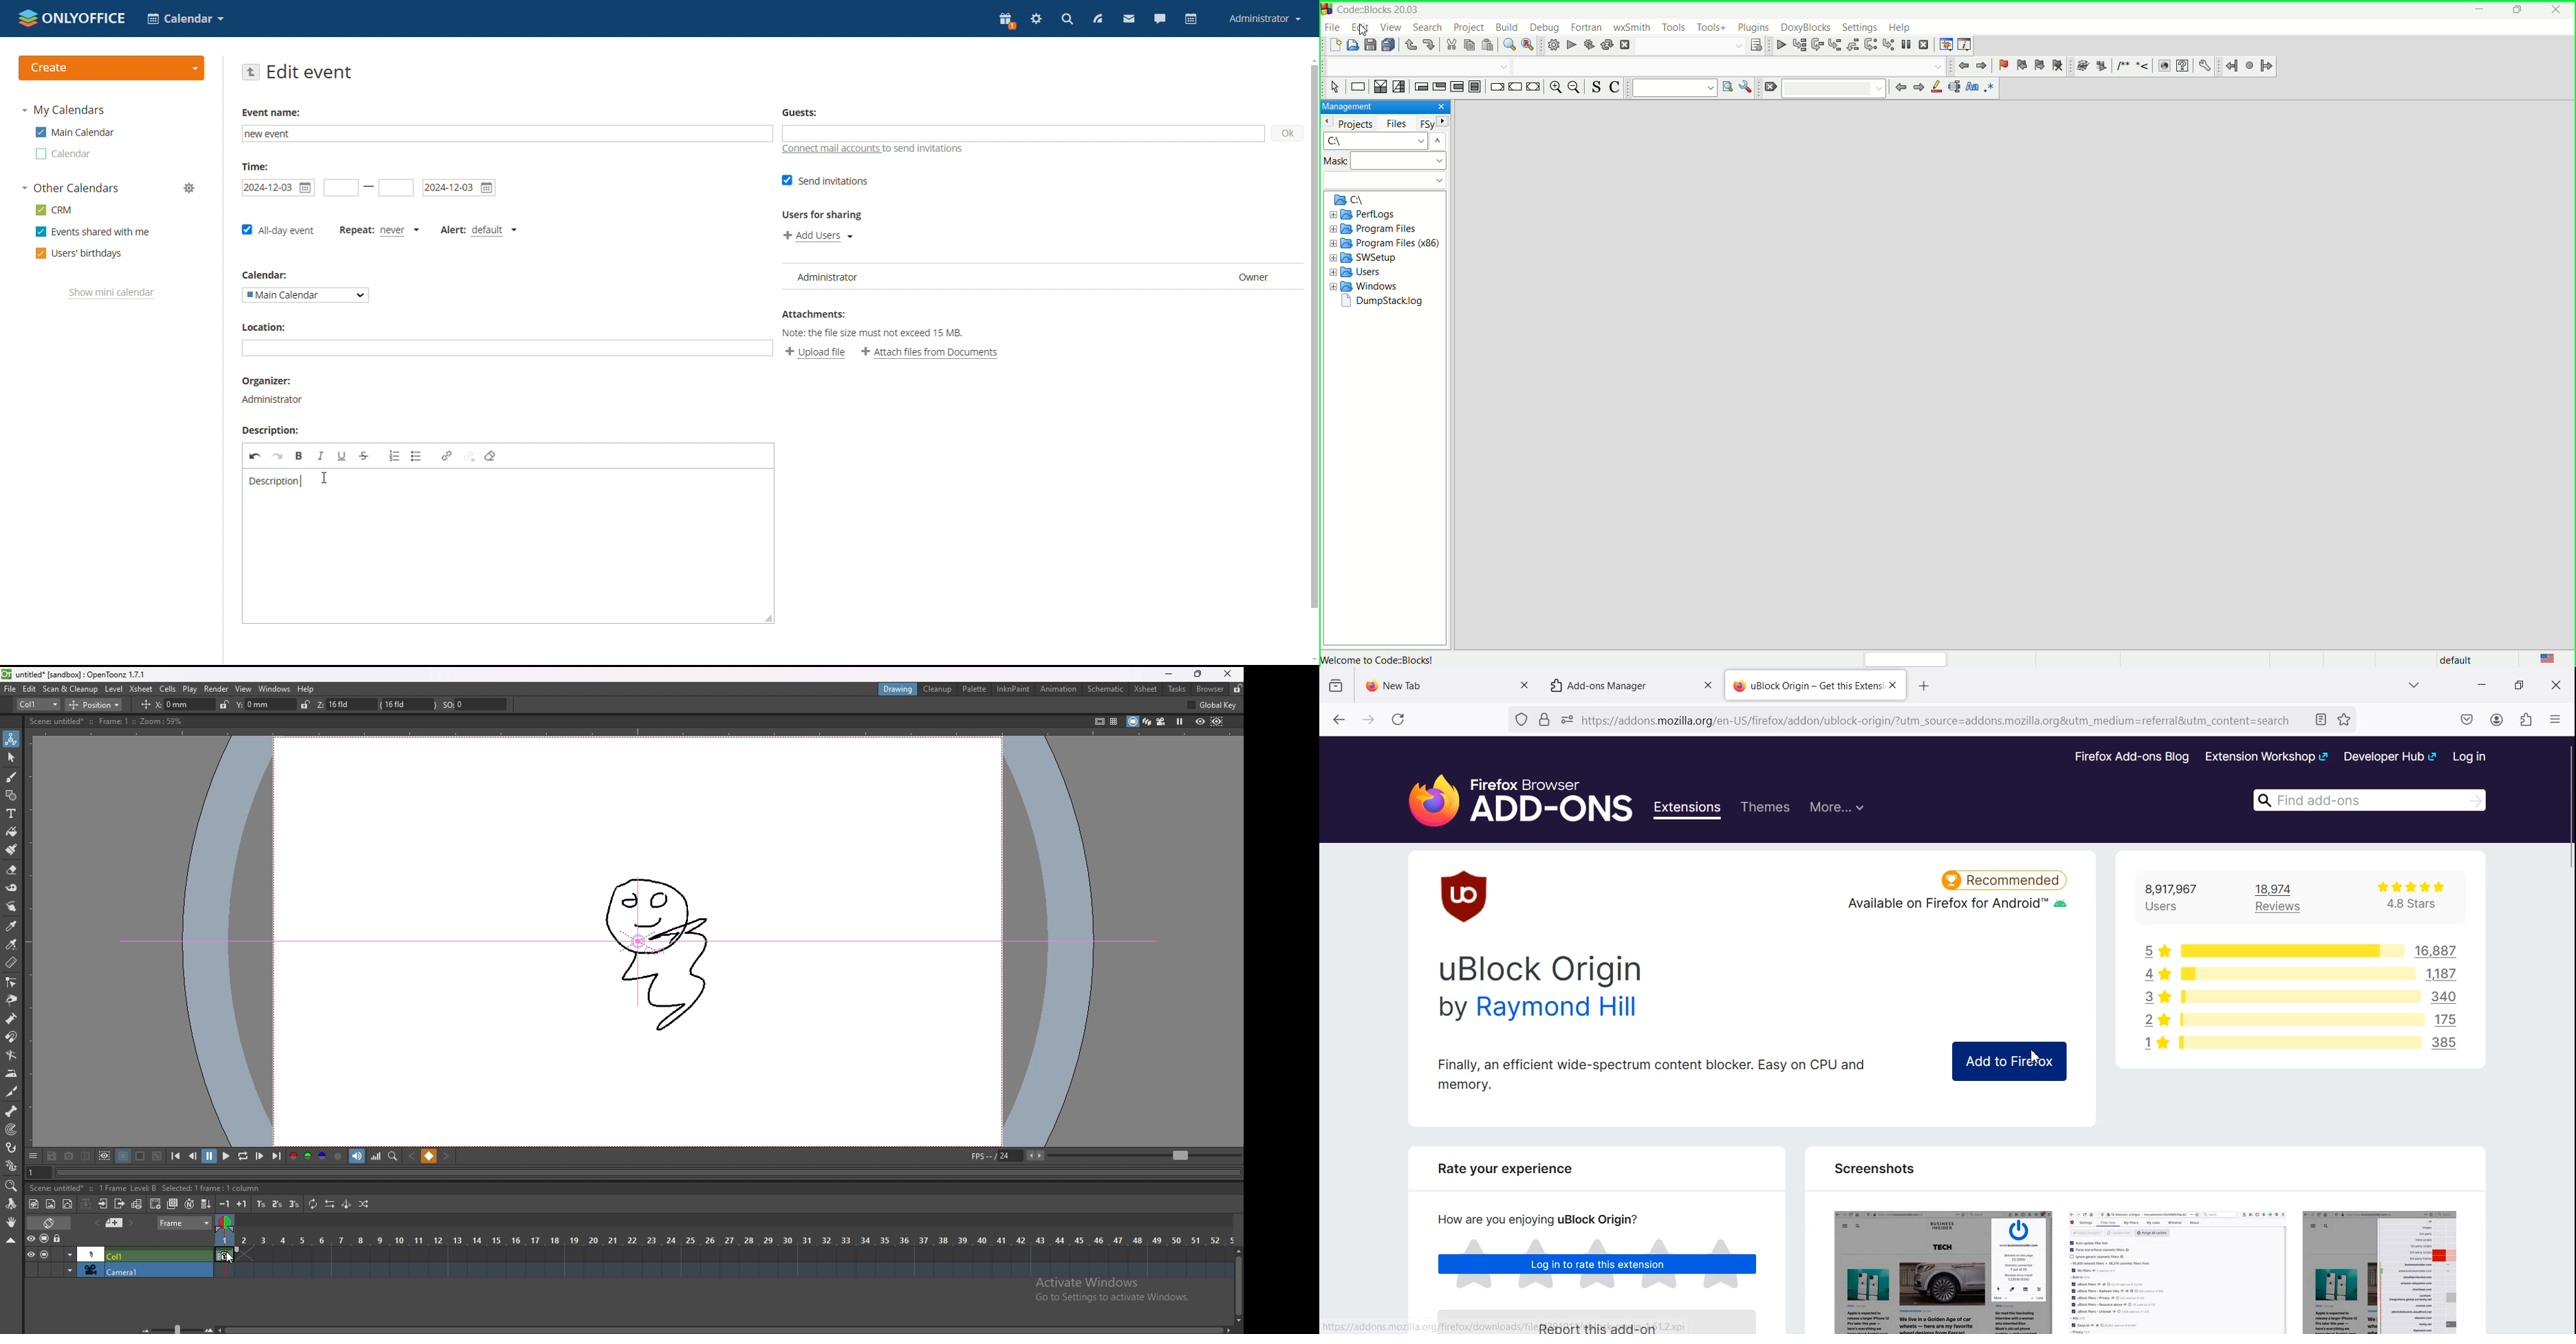 This screenshot has height=1344, width=2576. What do you see at coordinates (2526, 719) in the screenshot?
I see `Extensions` at bounding box center [2526, 719].